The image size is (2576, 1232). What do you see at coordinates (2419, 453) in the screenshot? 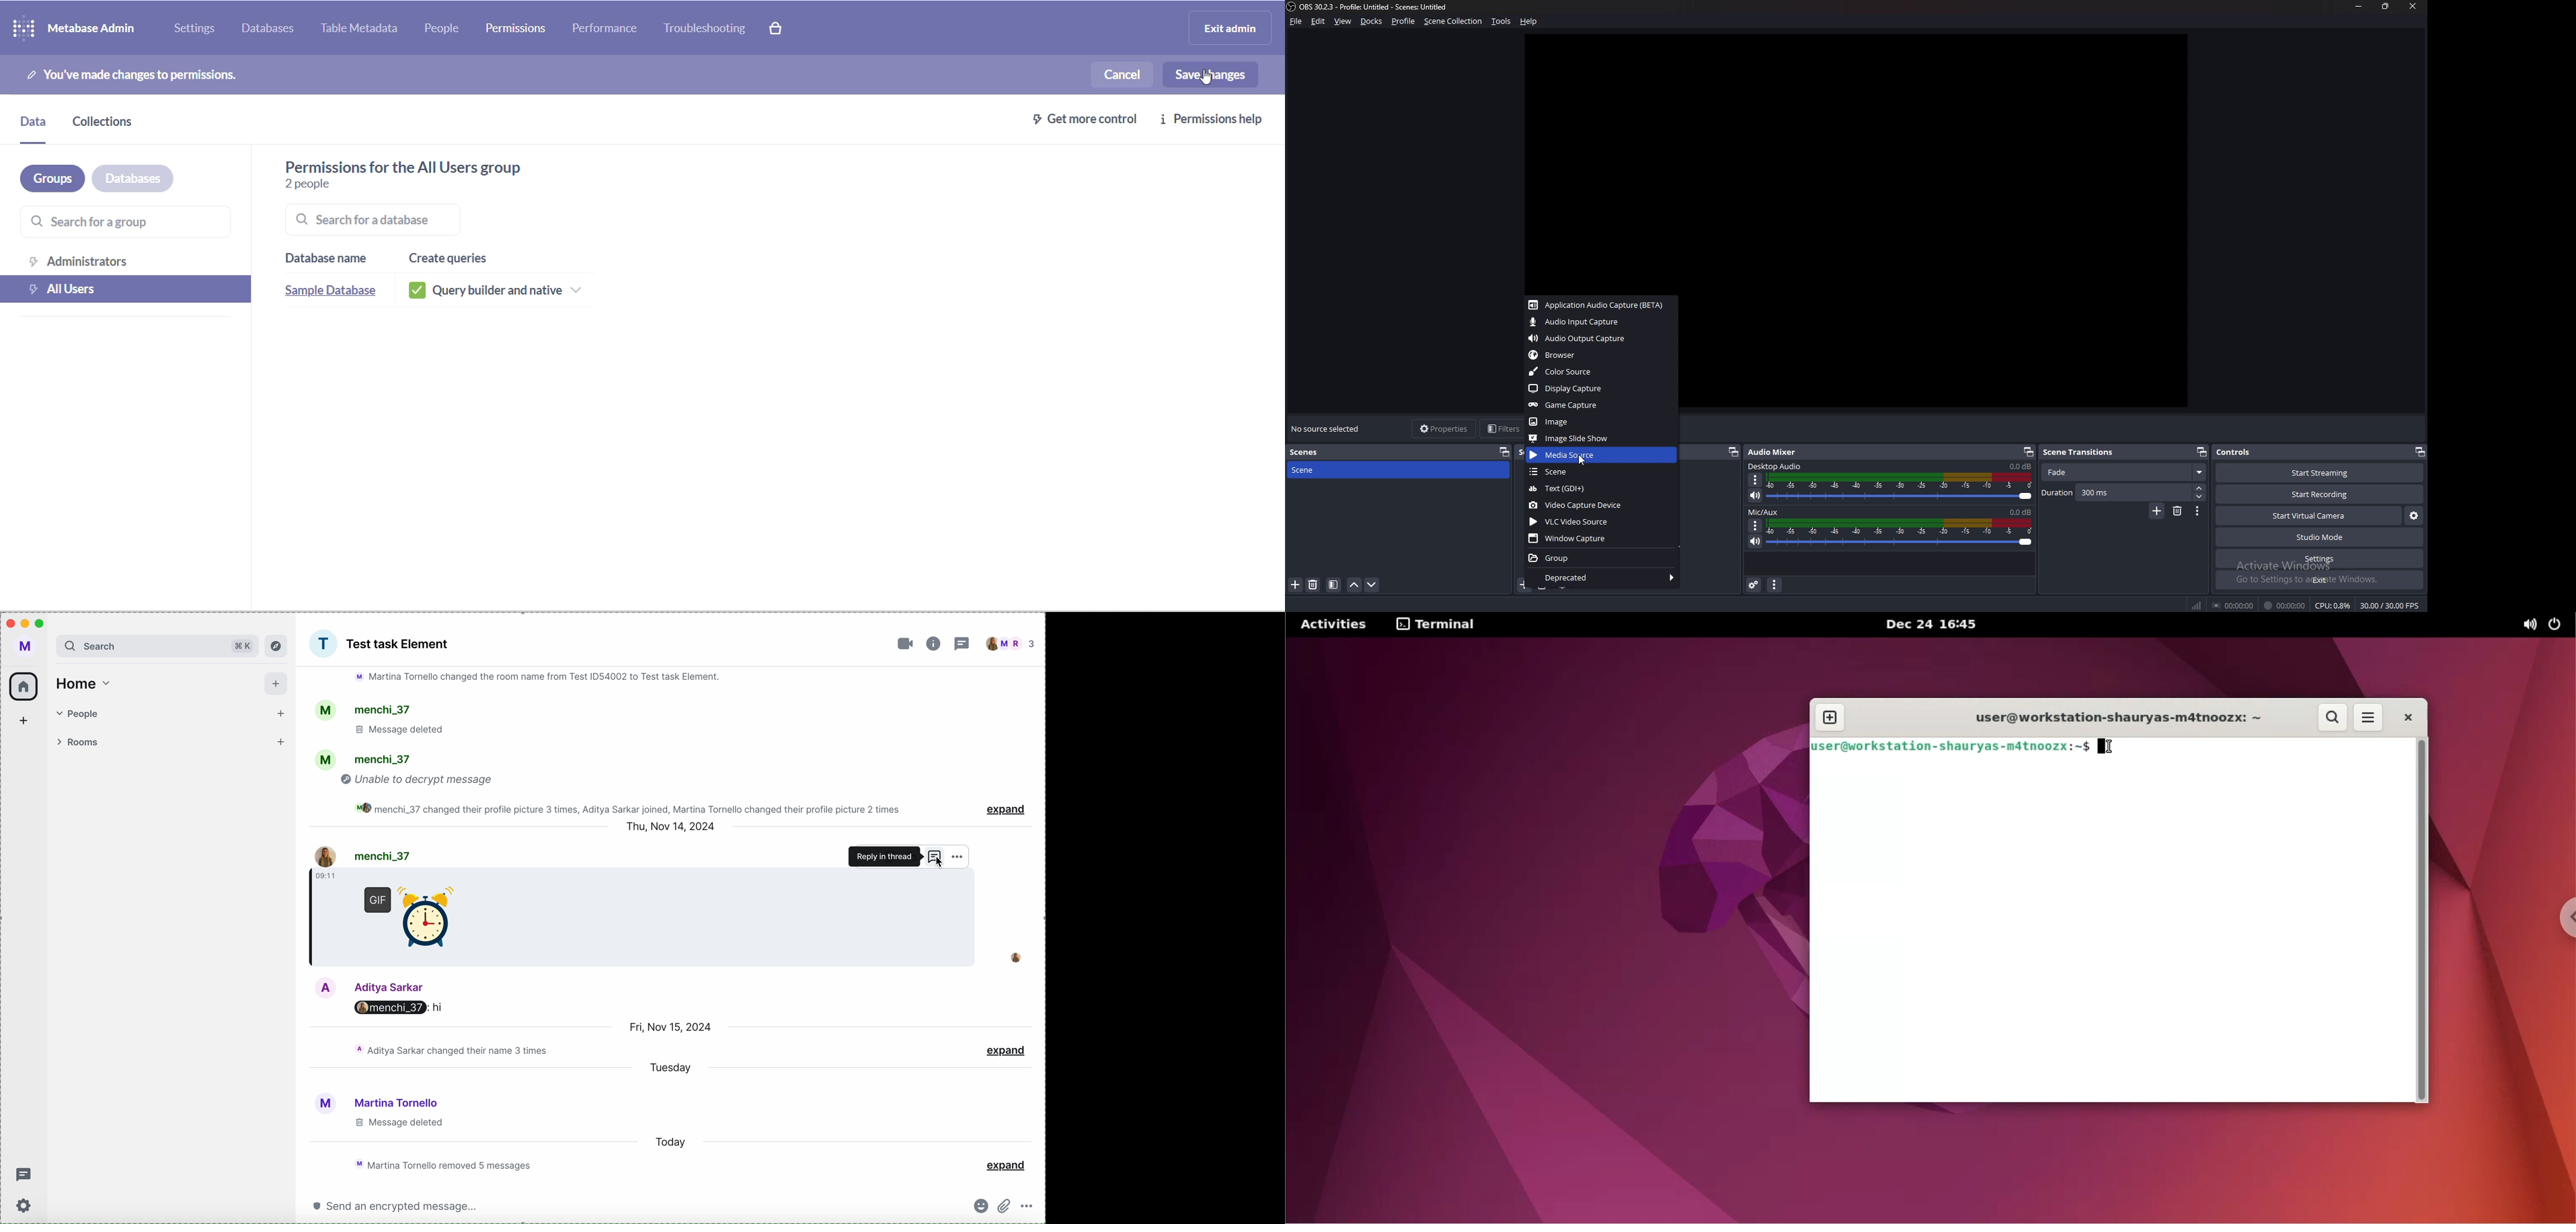
I see `pop out` at bounding box center [2419, 453].